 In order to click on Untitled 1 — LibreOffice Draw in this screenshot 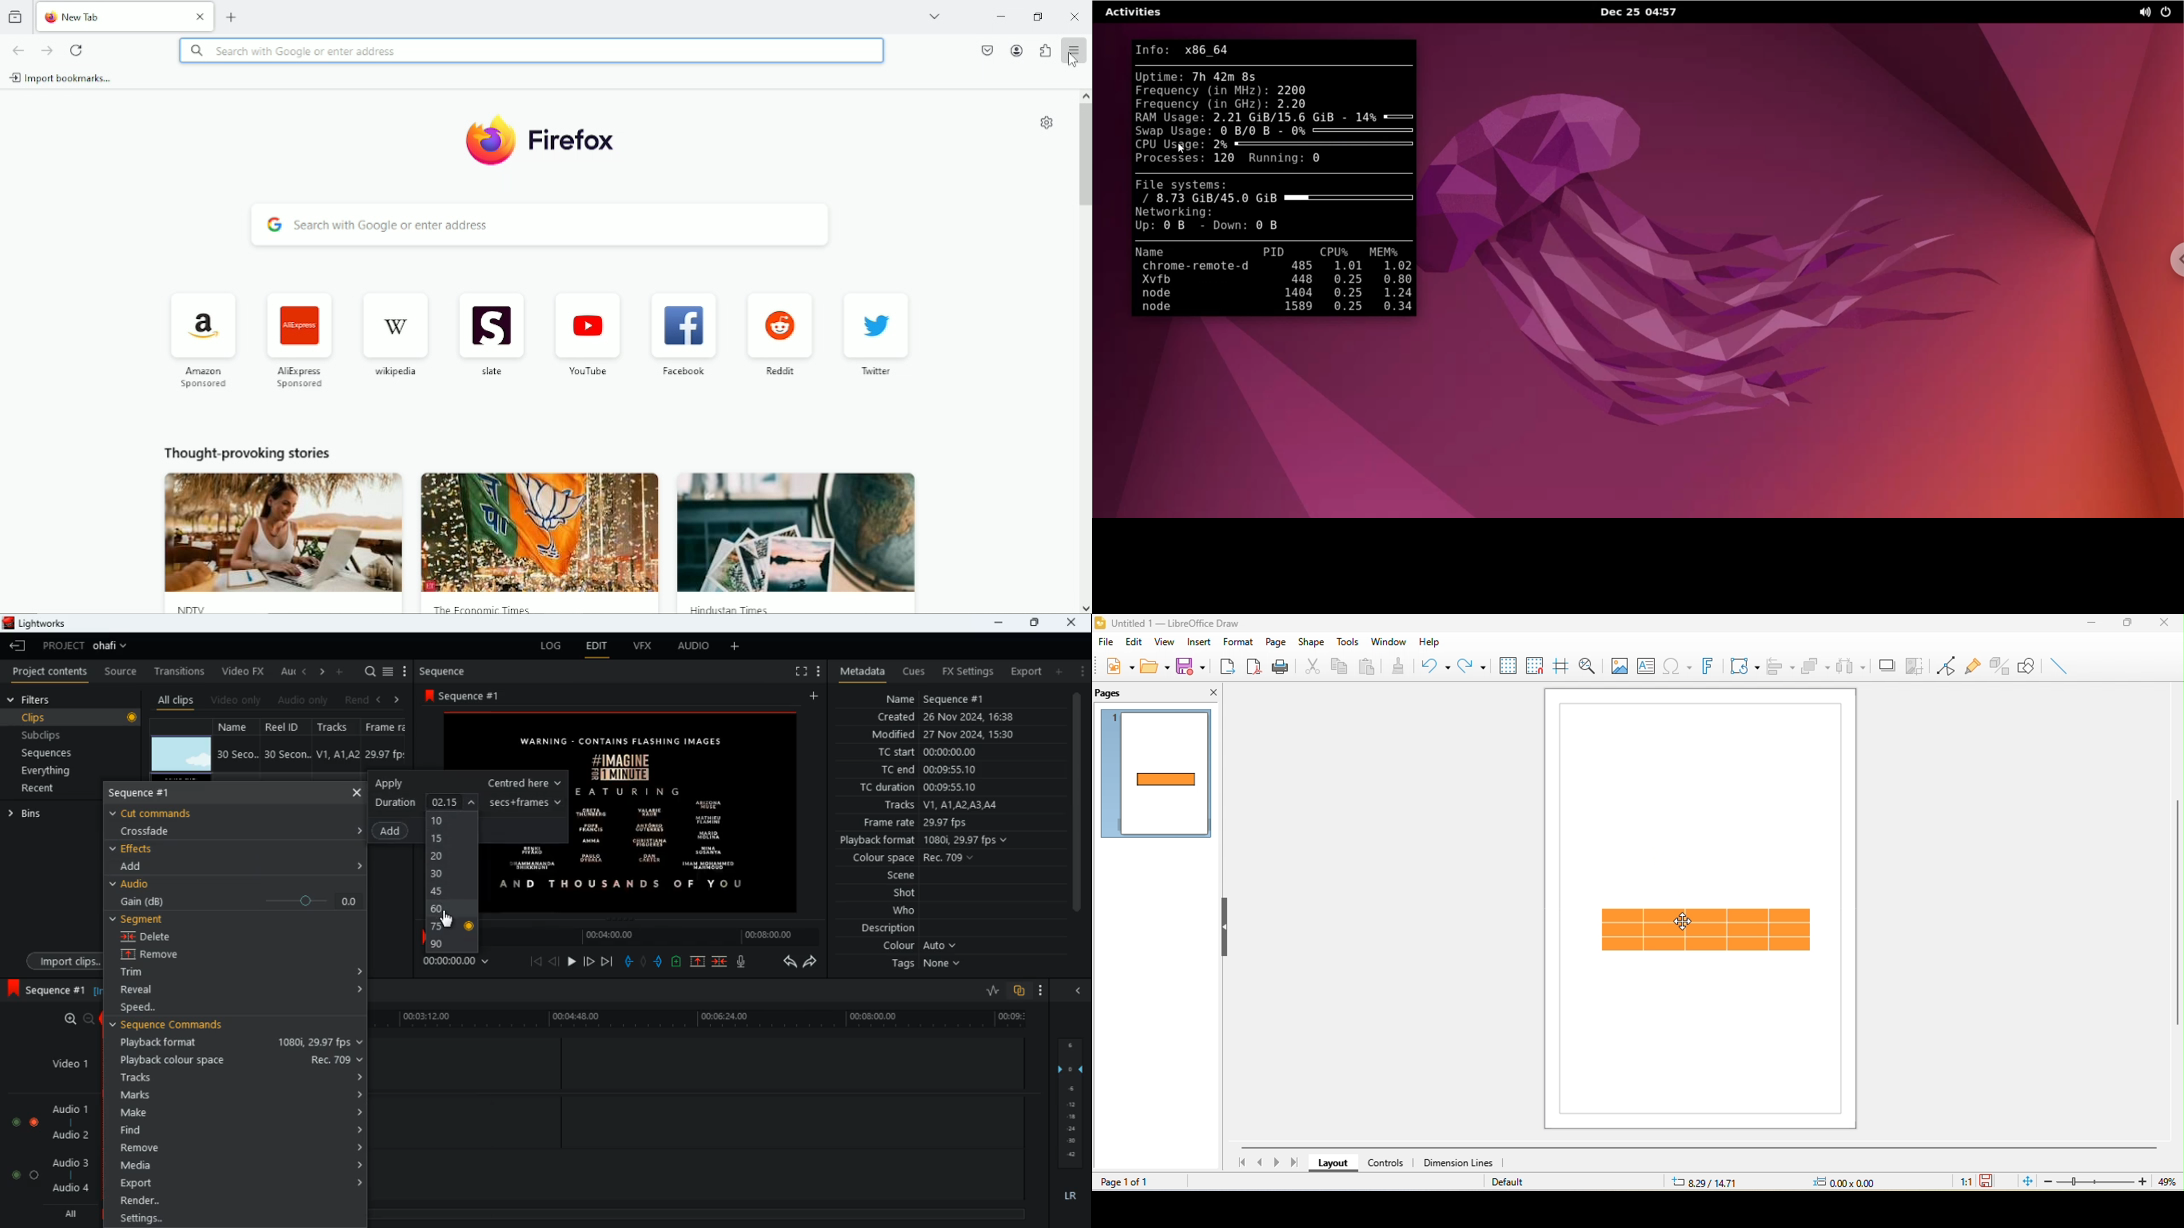, I will do `click(1167, 622)`.